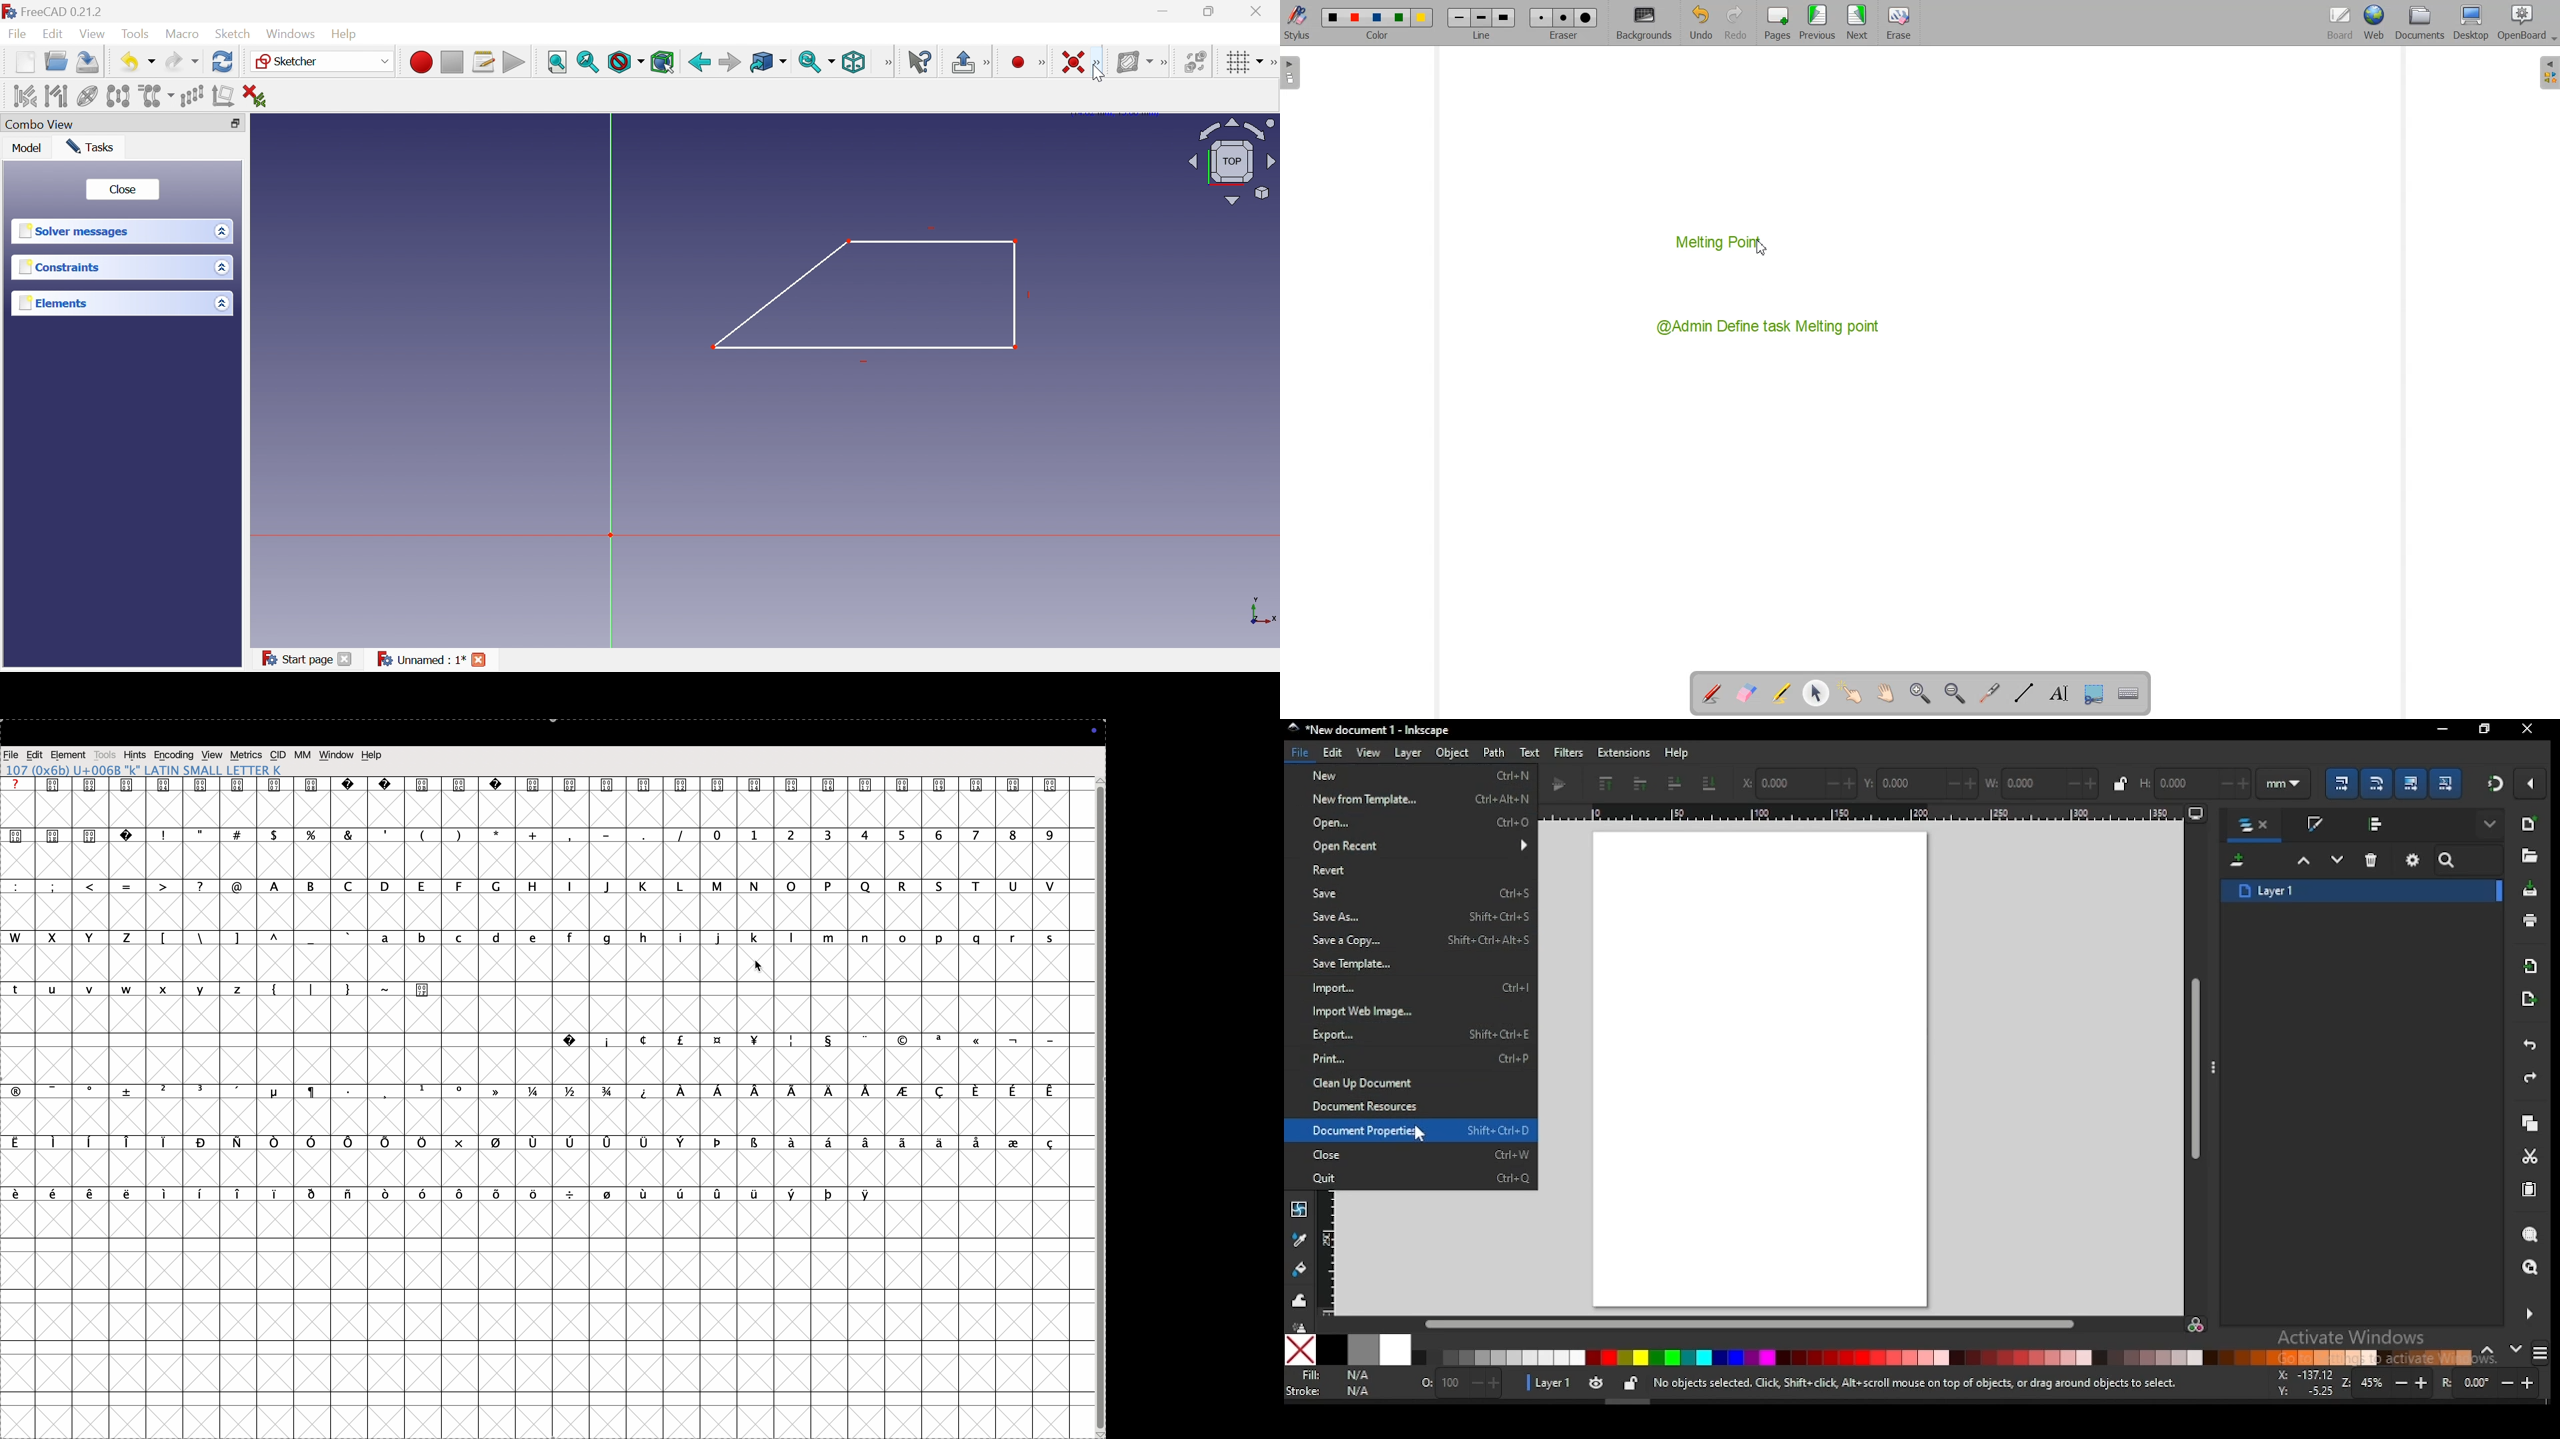  I want to click on cursor coordinates, so click(2303, 1381).